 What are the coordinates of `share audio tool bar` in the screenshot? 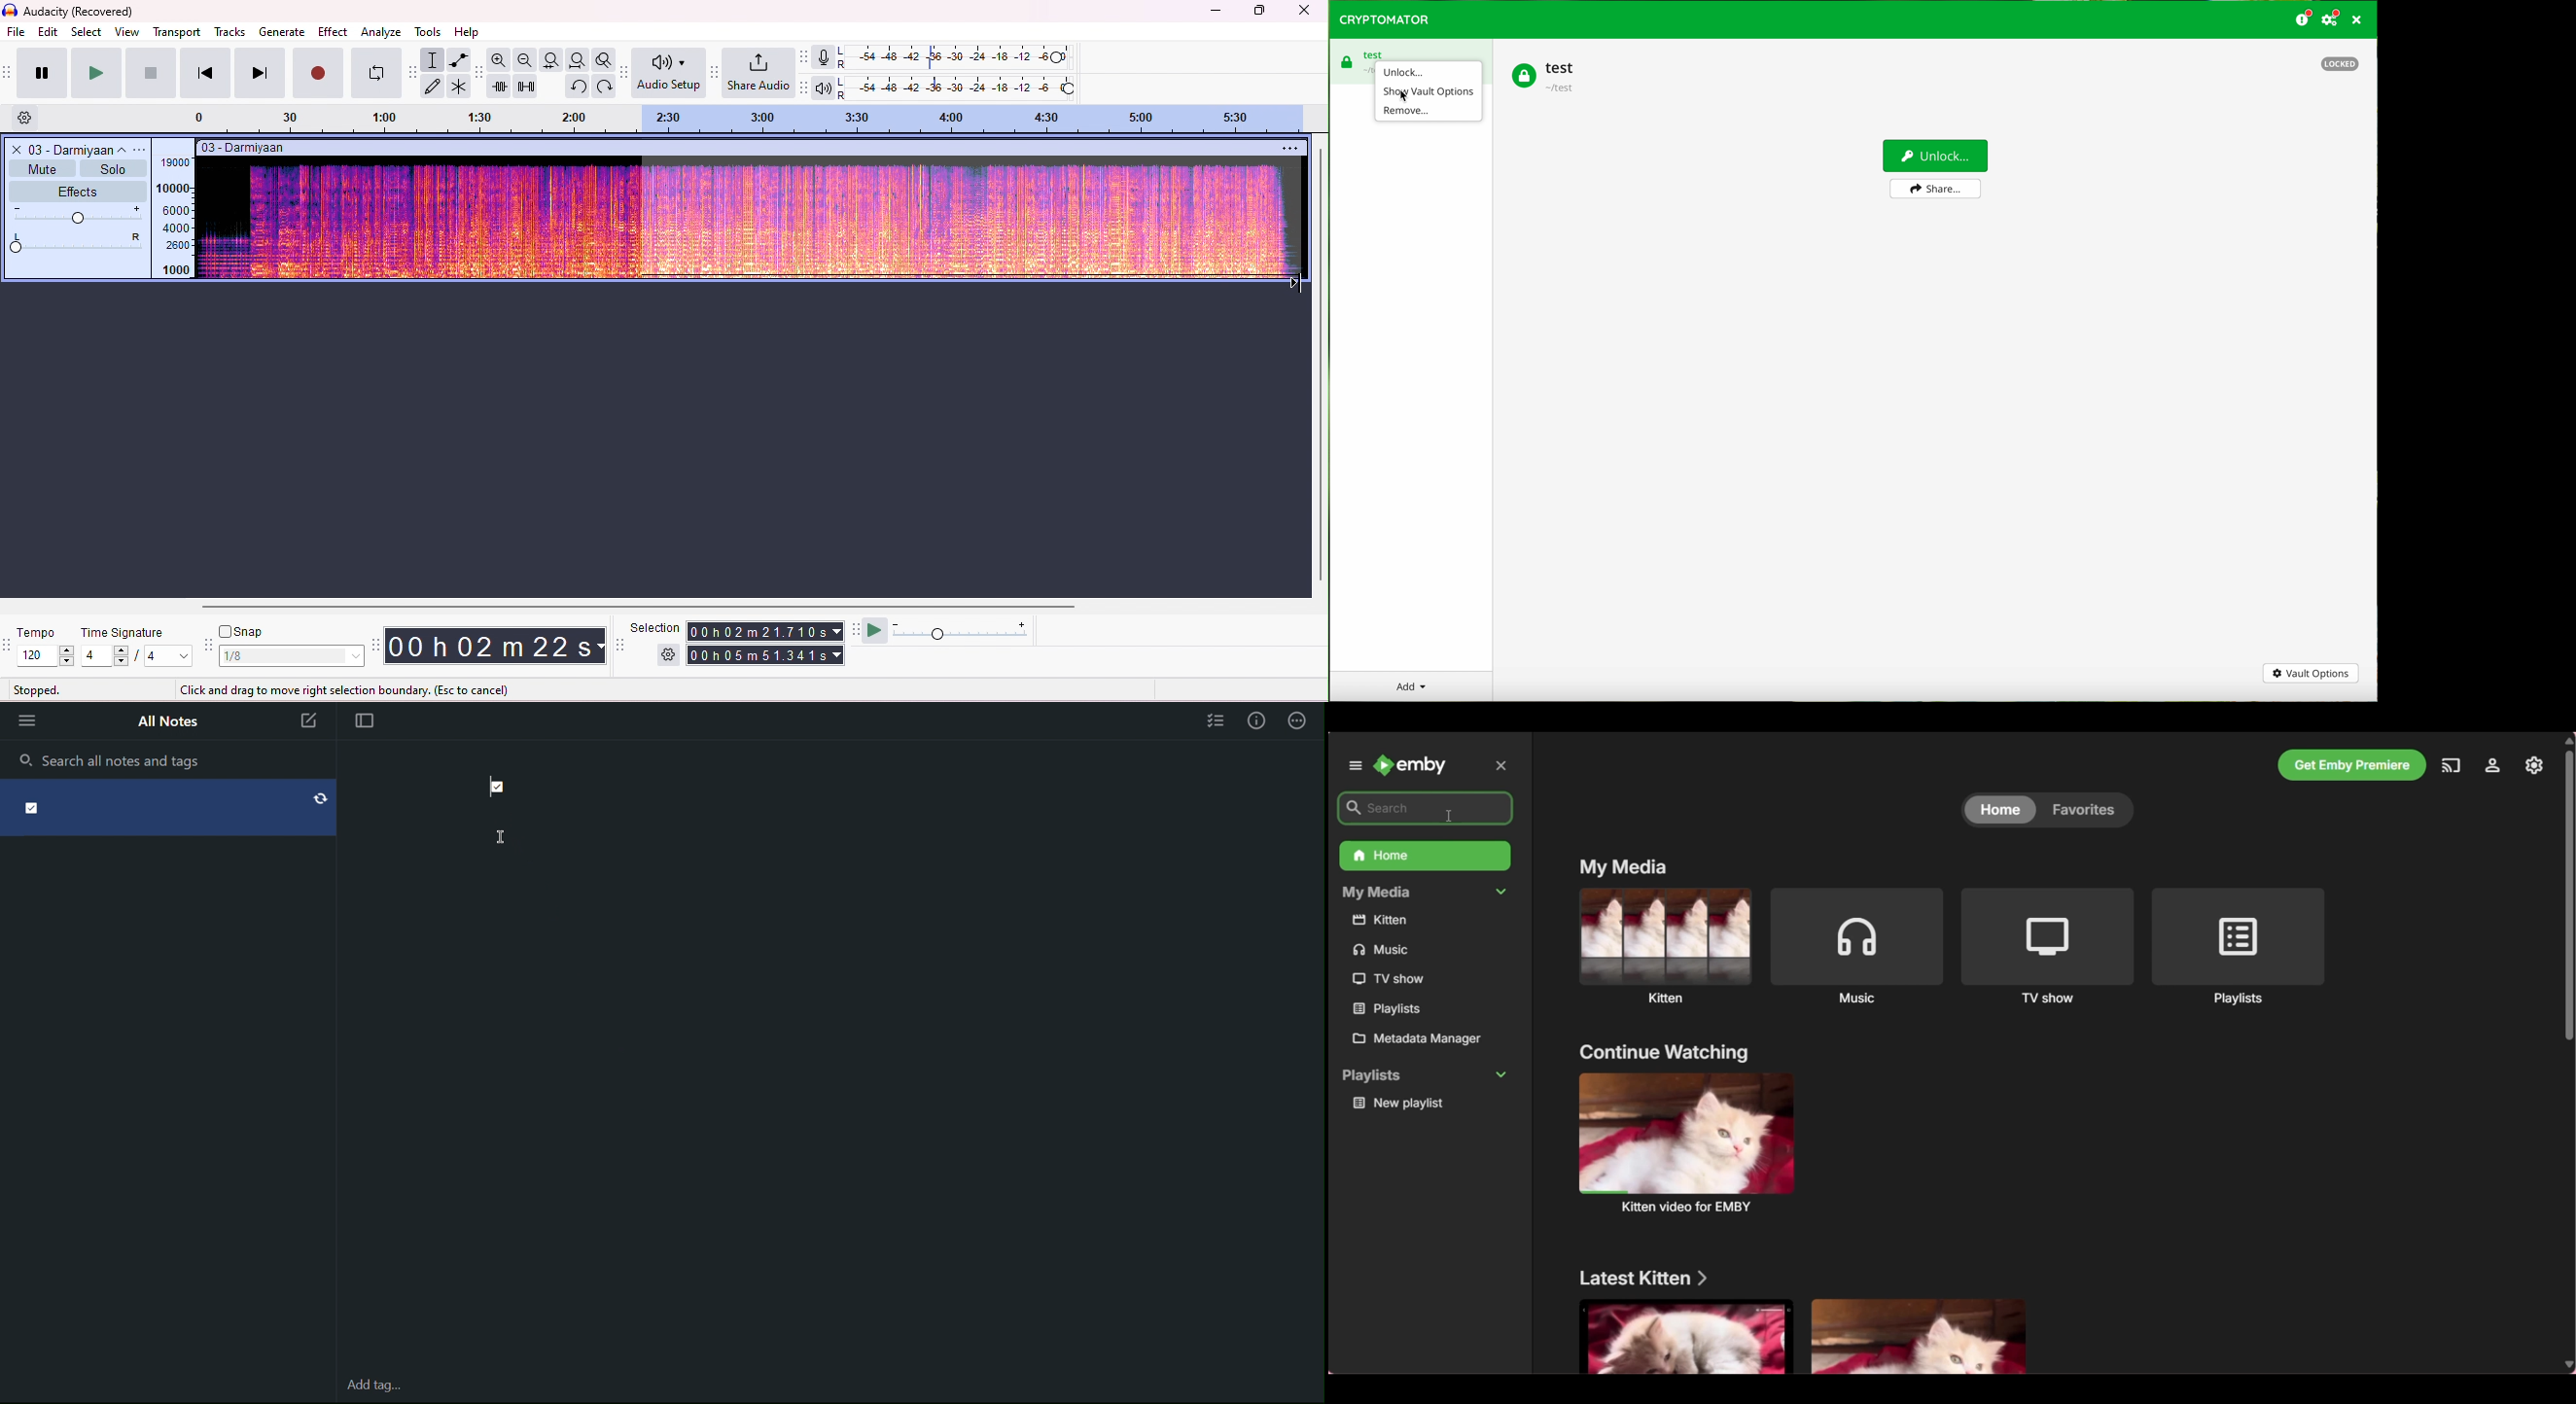 It's located at (716, 72).